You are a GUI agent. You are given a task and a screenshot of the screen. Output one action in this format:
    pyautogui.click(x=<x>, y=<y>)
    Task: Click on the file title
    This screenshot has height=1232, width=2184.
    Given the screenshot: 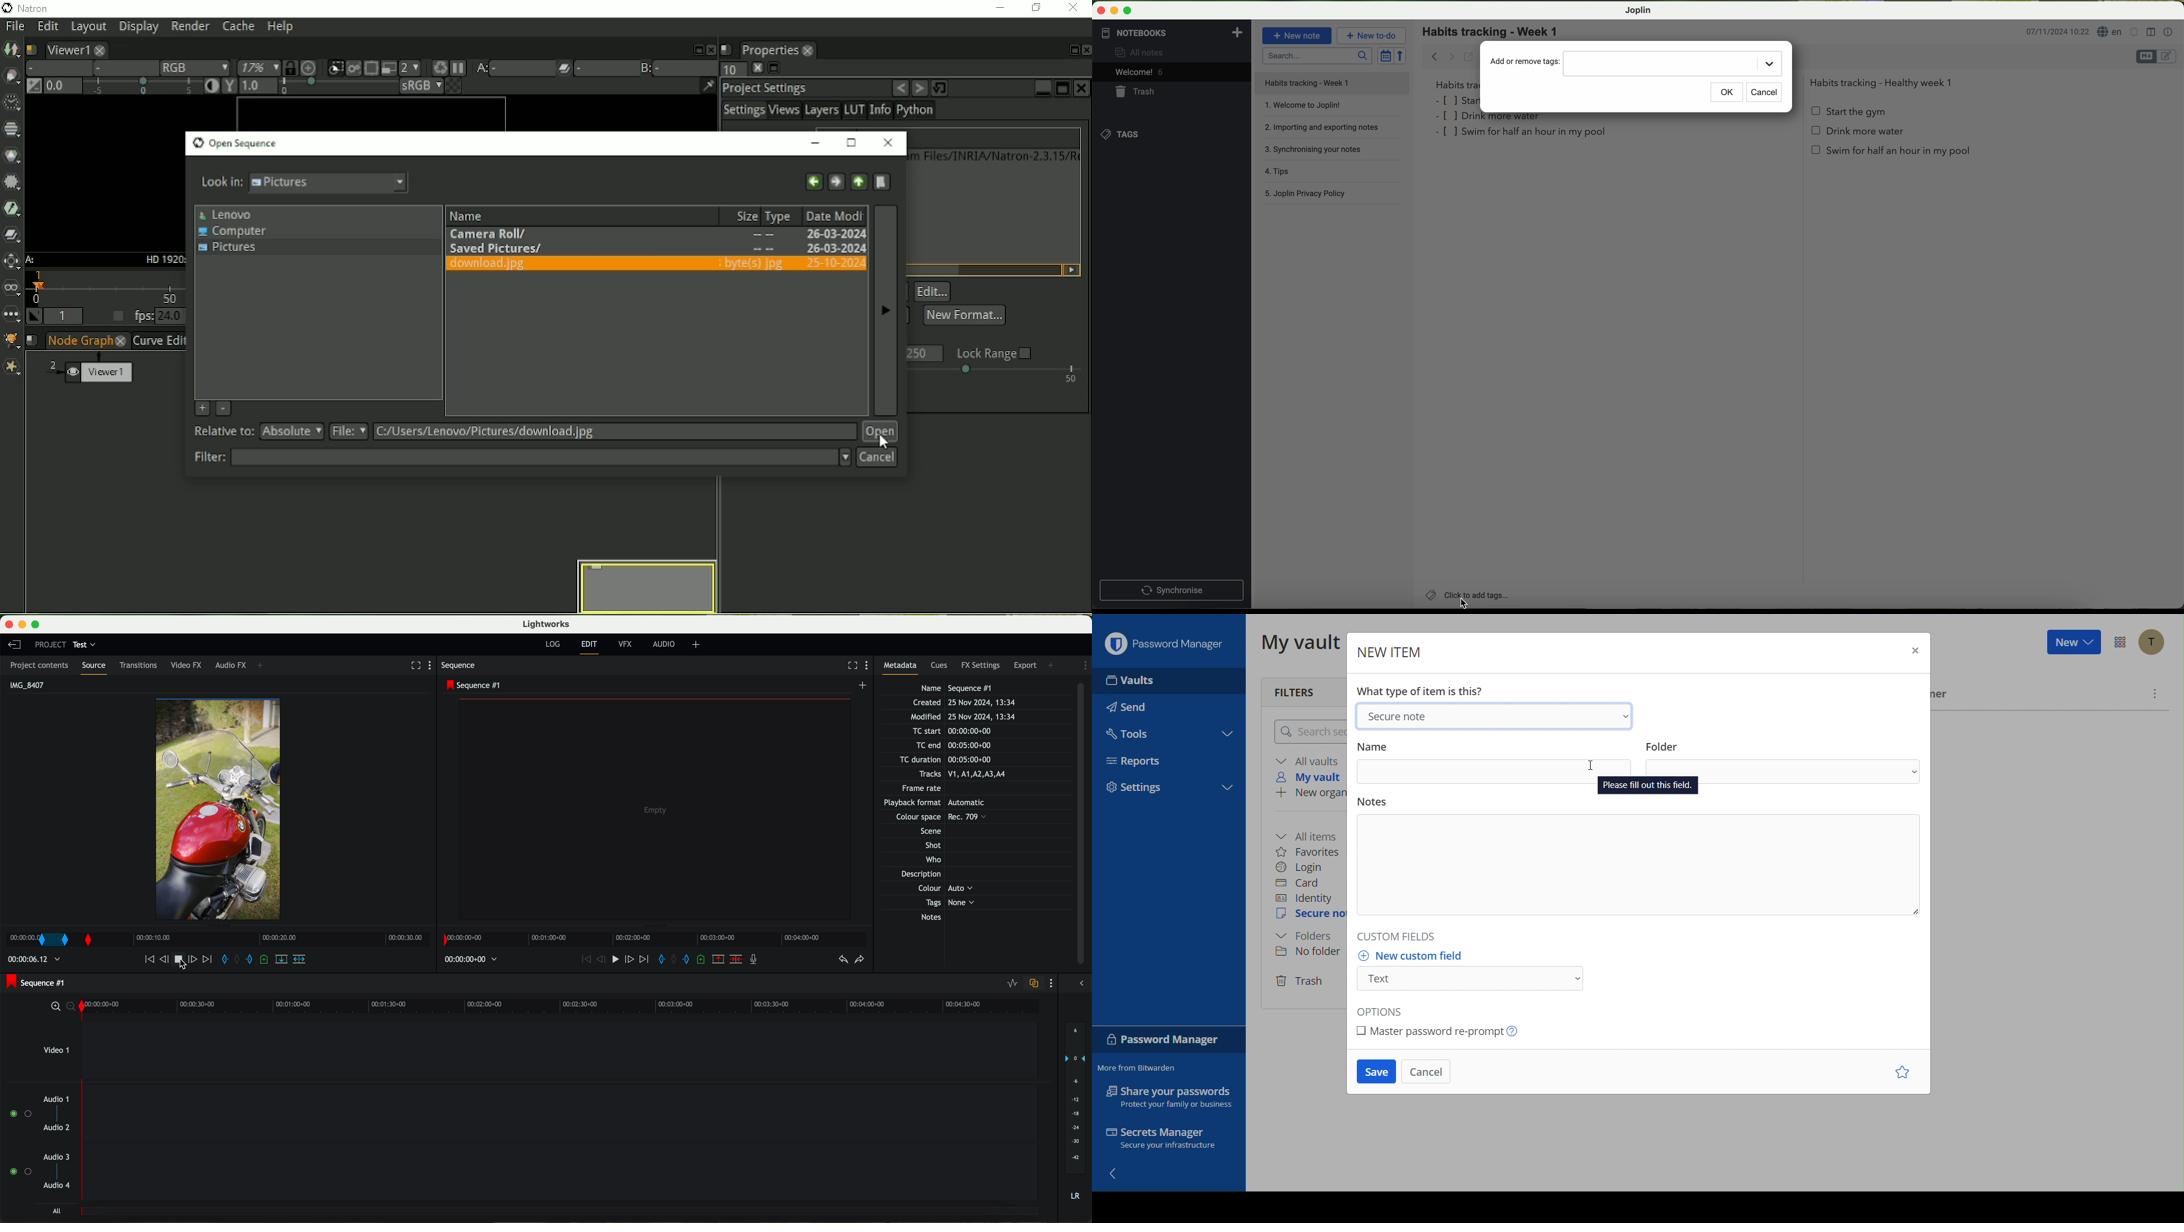 What is the action you would take?
    pyautogui.click(x=1332, y=83)
    